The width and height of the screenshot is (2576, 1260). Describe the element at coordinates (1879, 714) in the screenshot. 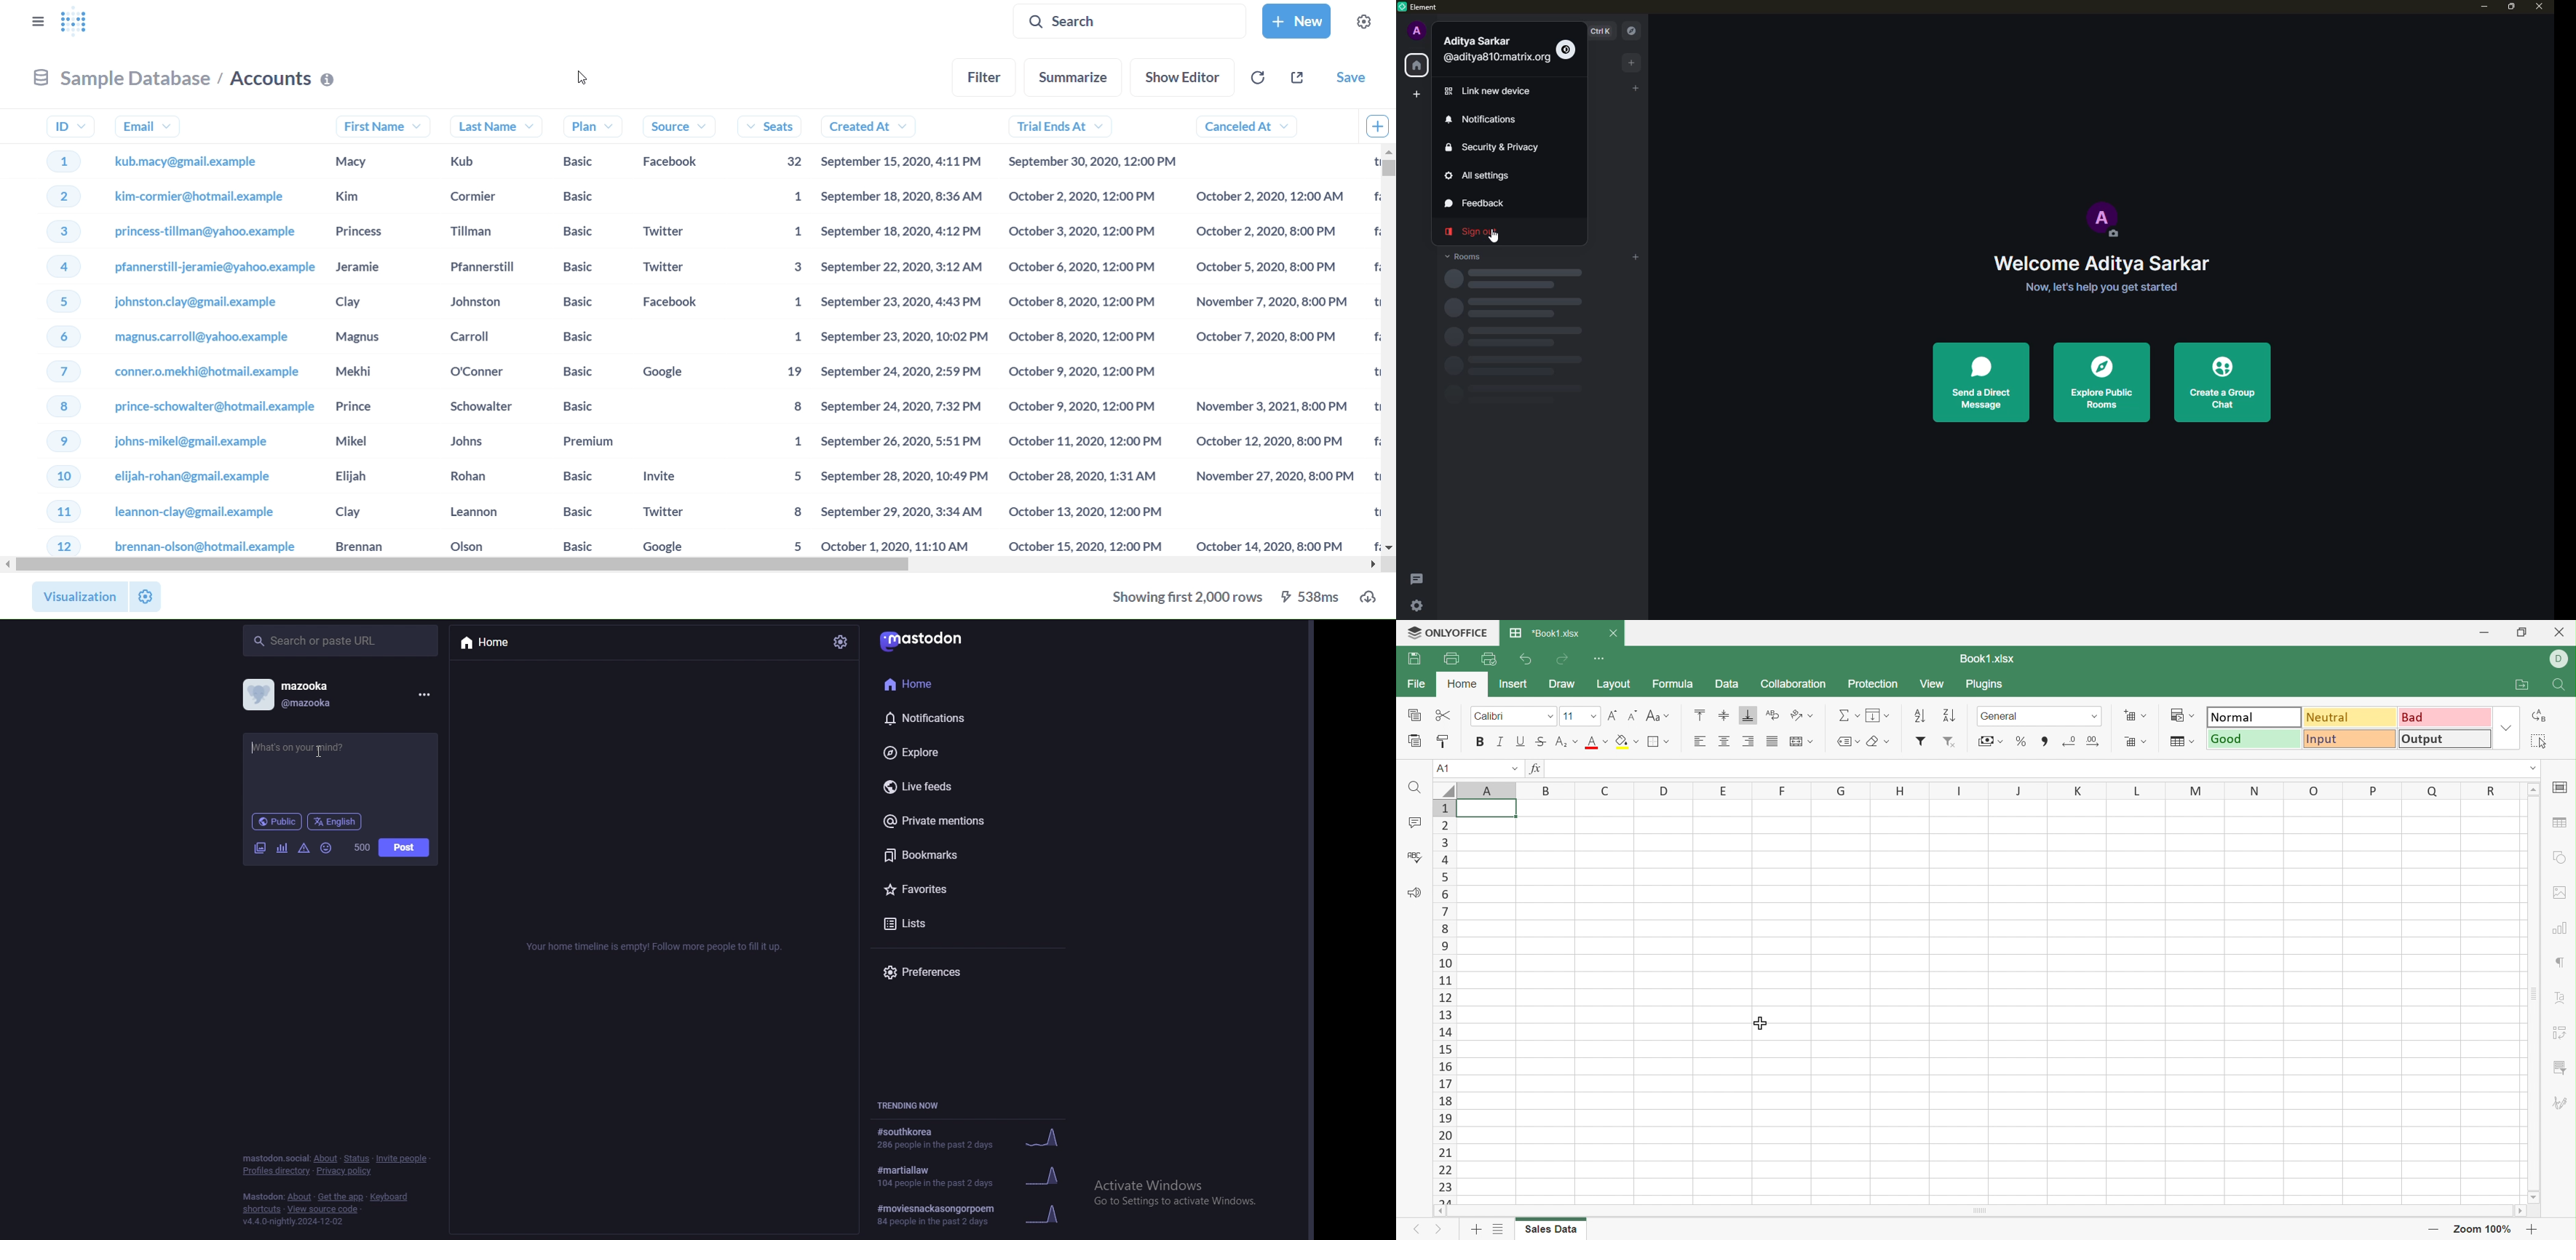

I see `Fill` at that location.